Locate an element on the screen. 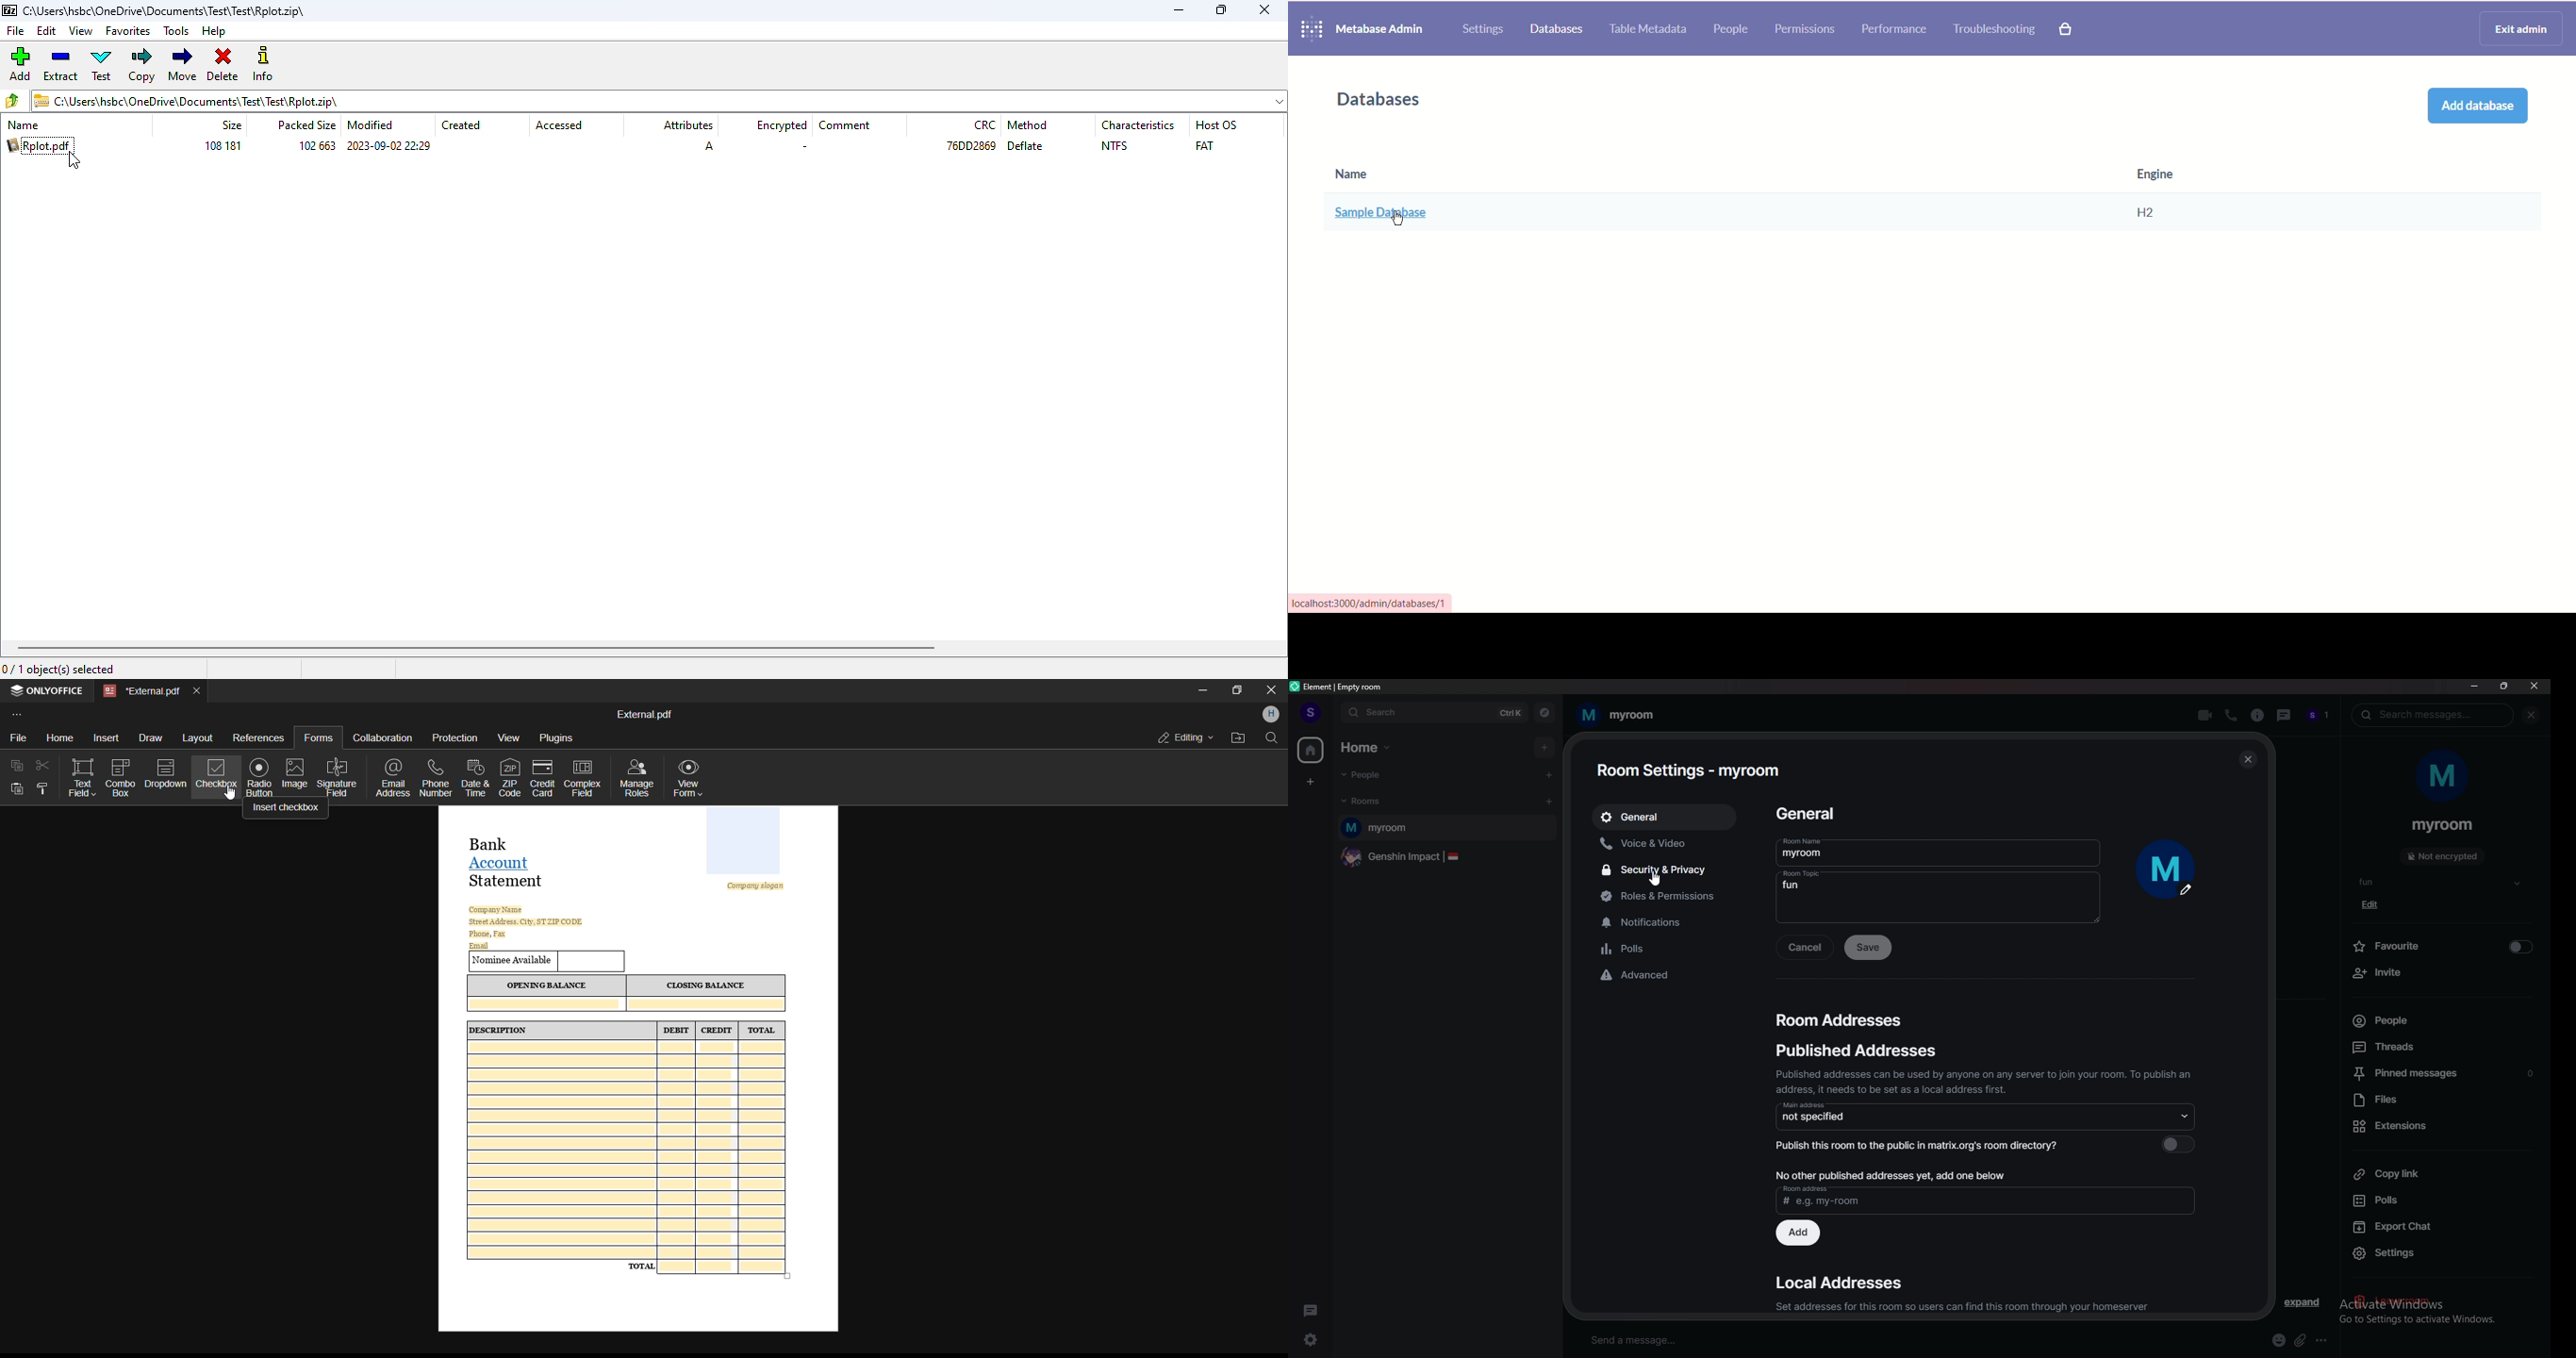  close is located at coordinates (2535, 687).